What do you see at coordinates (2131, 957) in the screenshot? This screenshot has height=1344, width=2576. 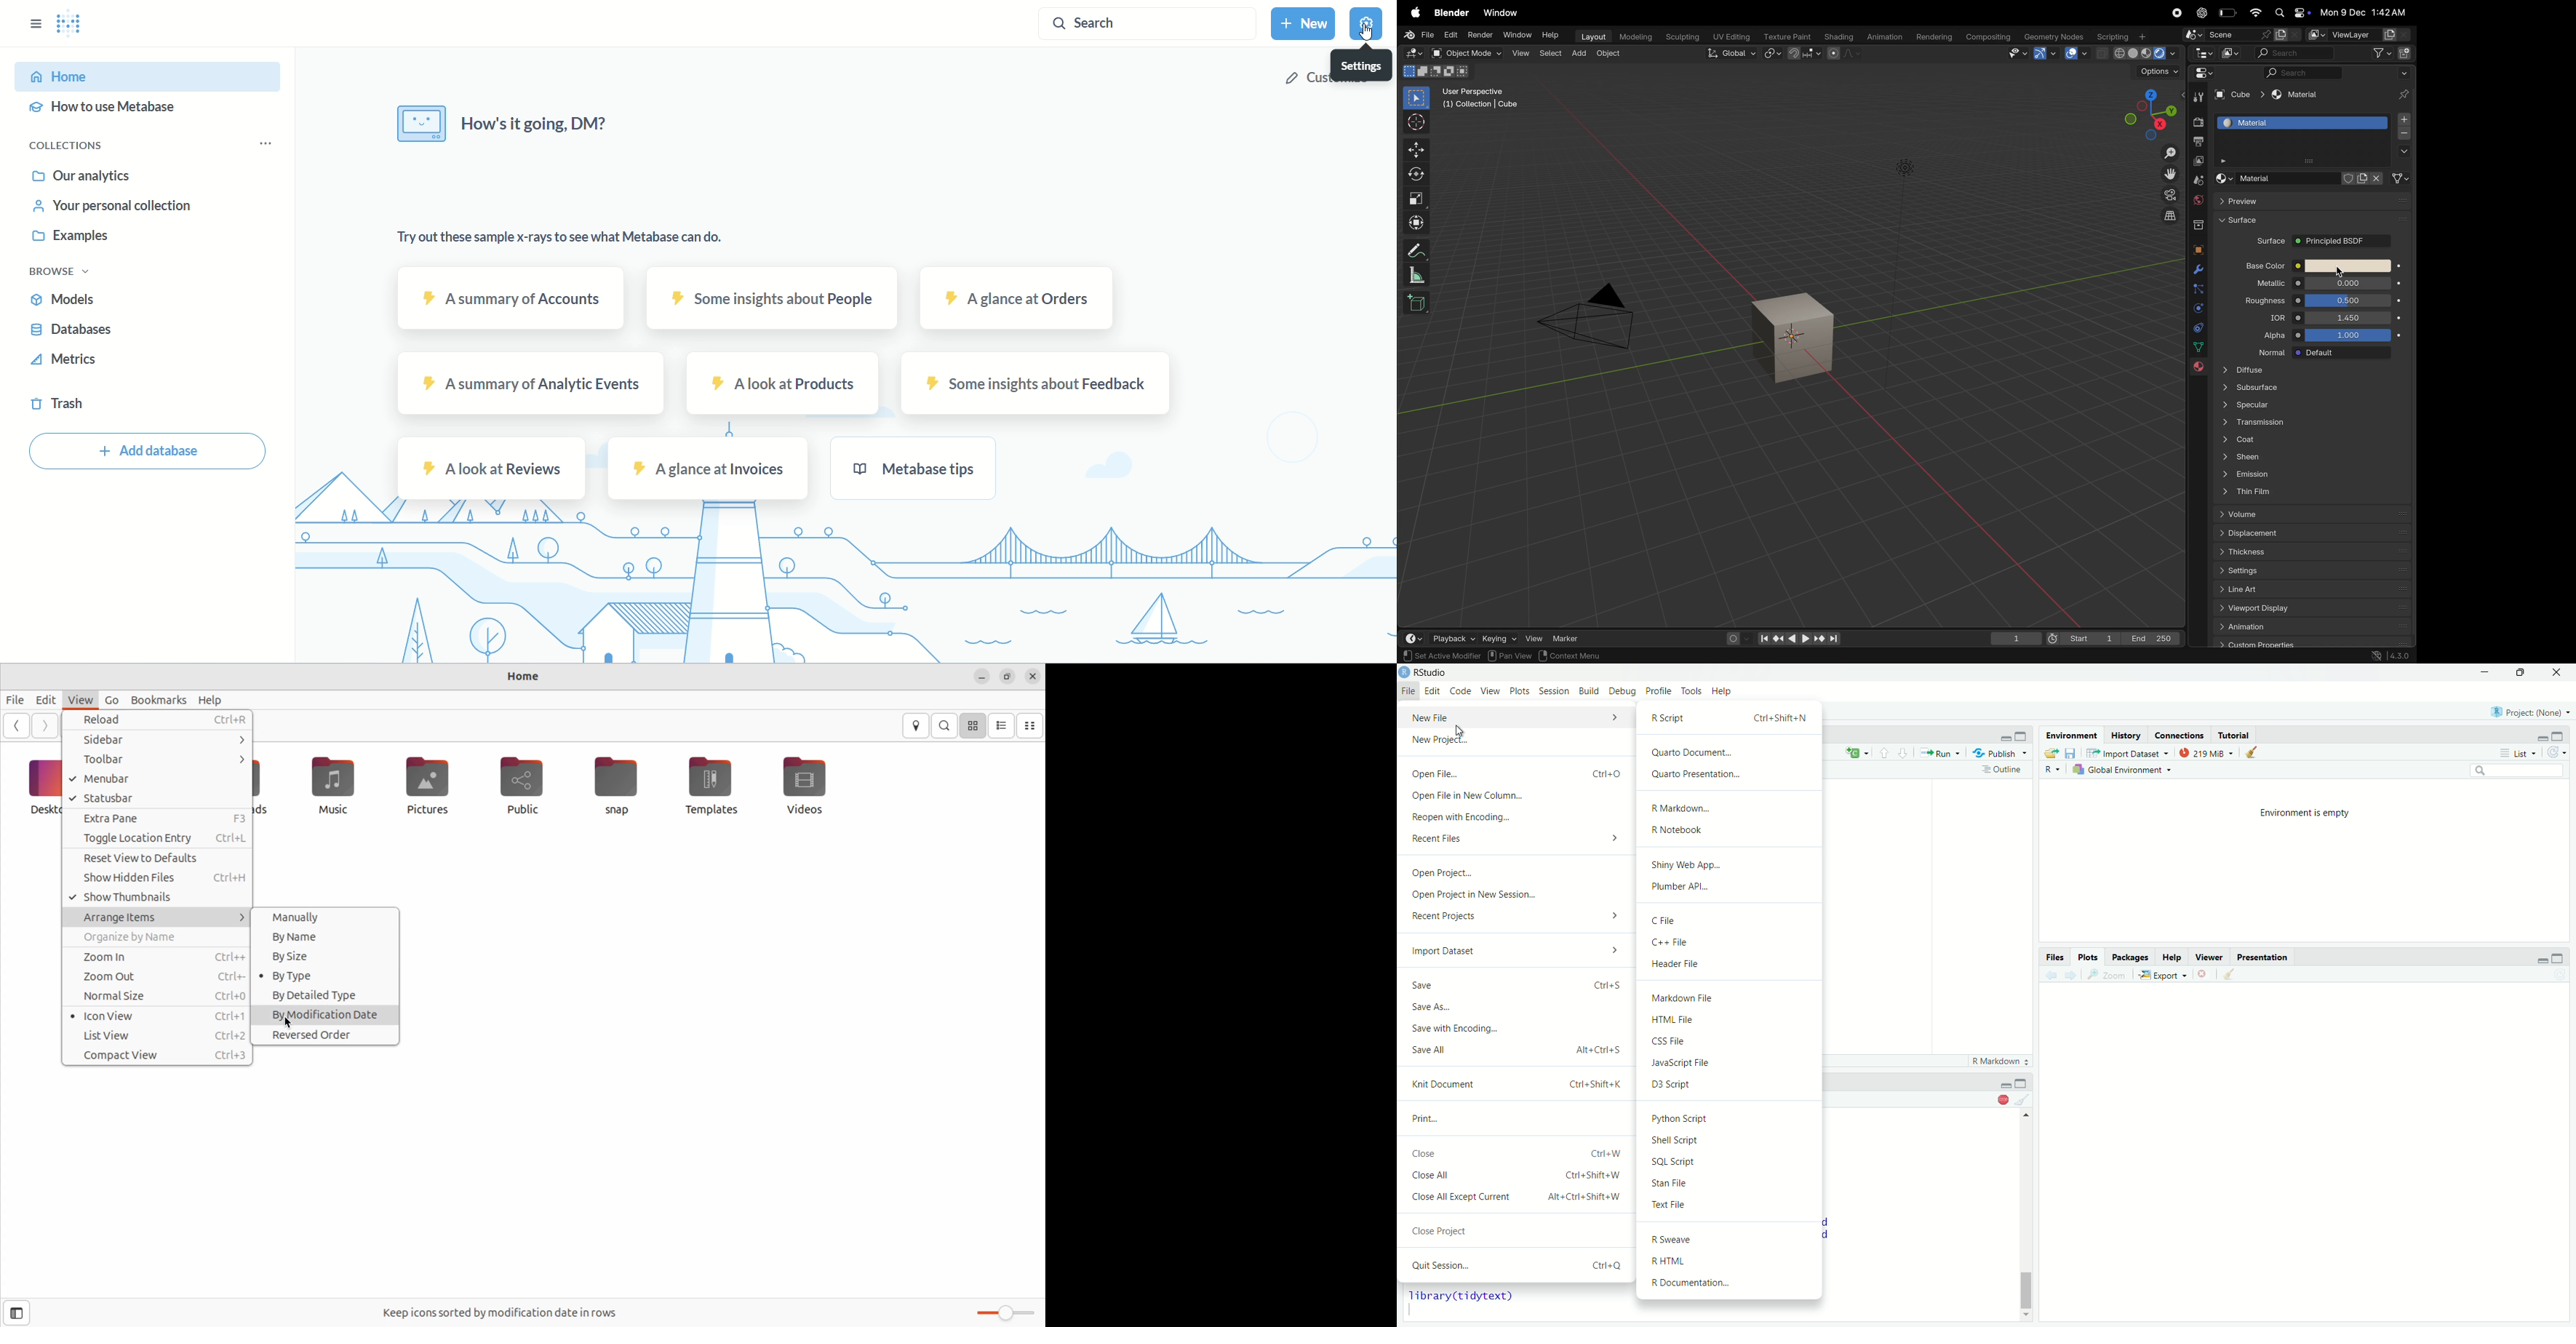 I see `packages` at bounding box center [2131, 957].